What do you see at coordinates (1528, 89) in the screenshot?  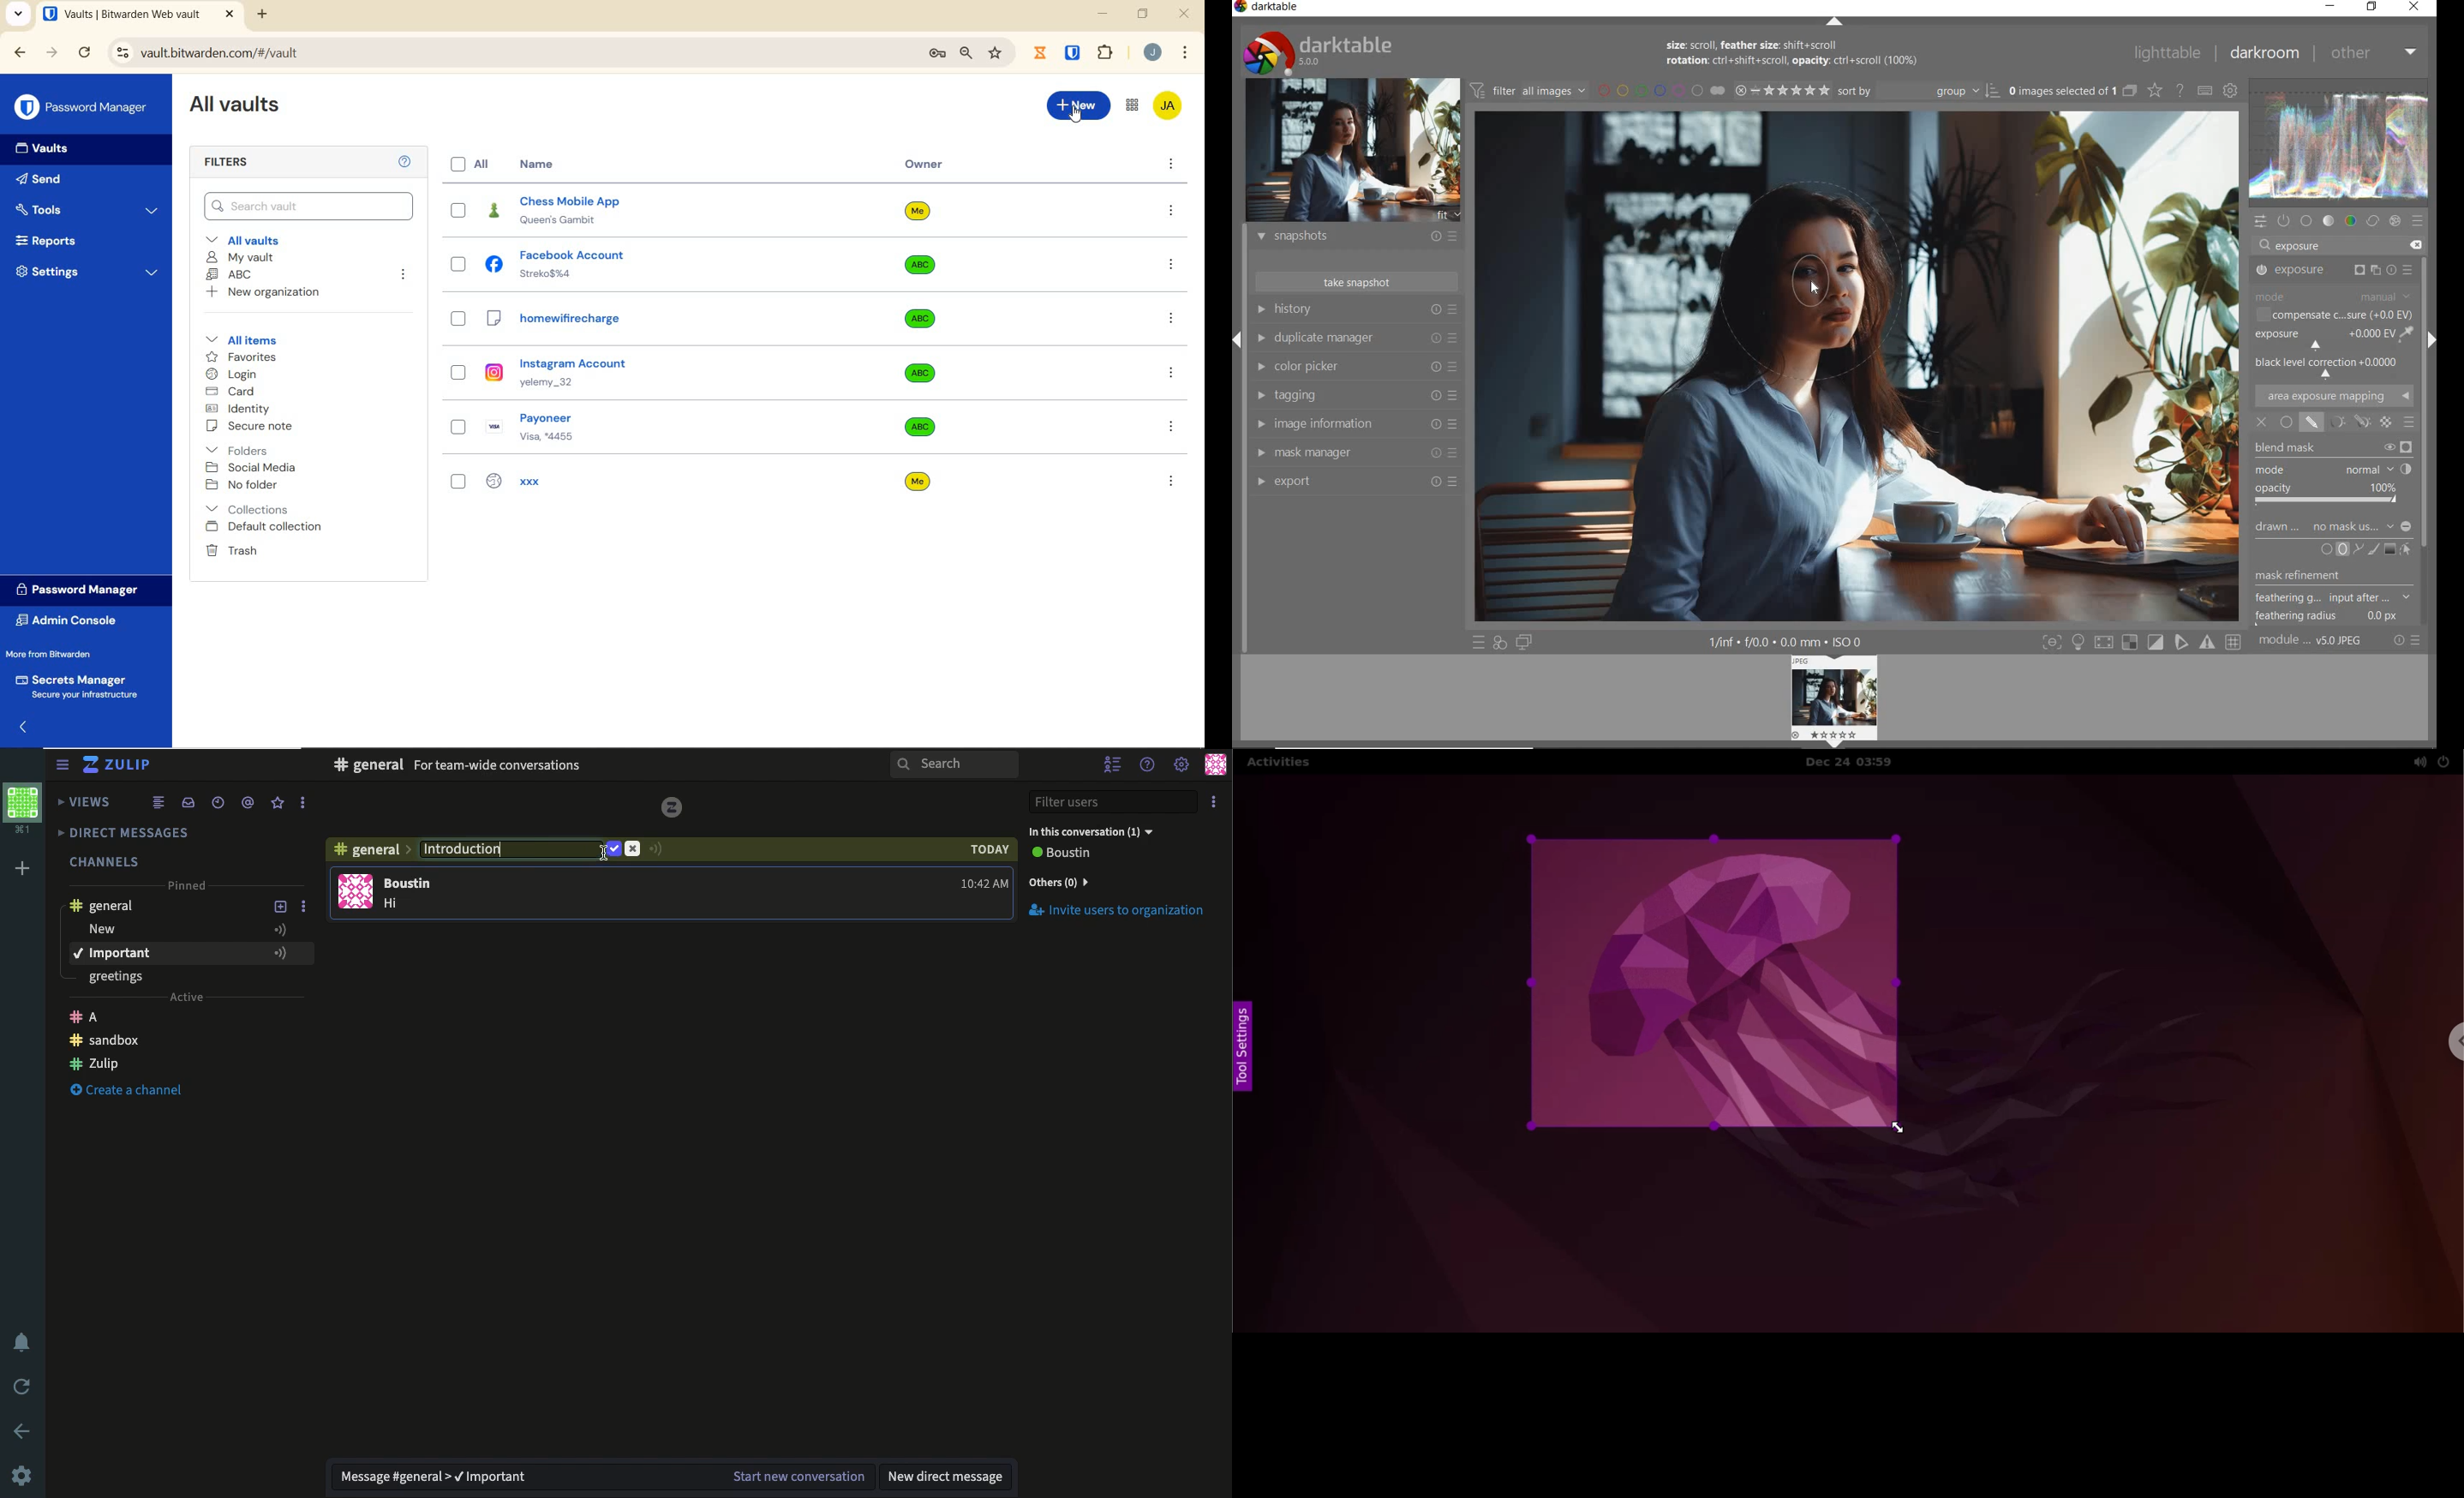 I see `filter images based on their modules` at bounding box center [1528, 89].